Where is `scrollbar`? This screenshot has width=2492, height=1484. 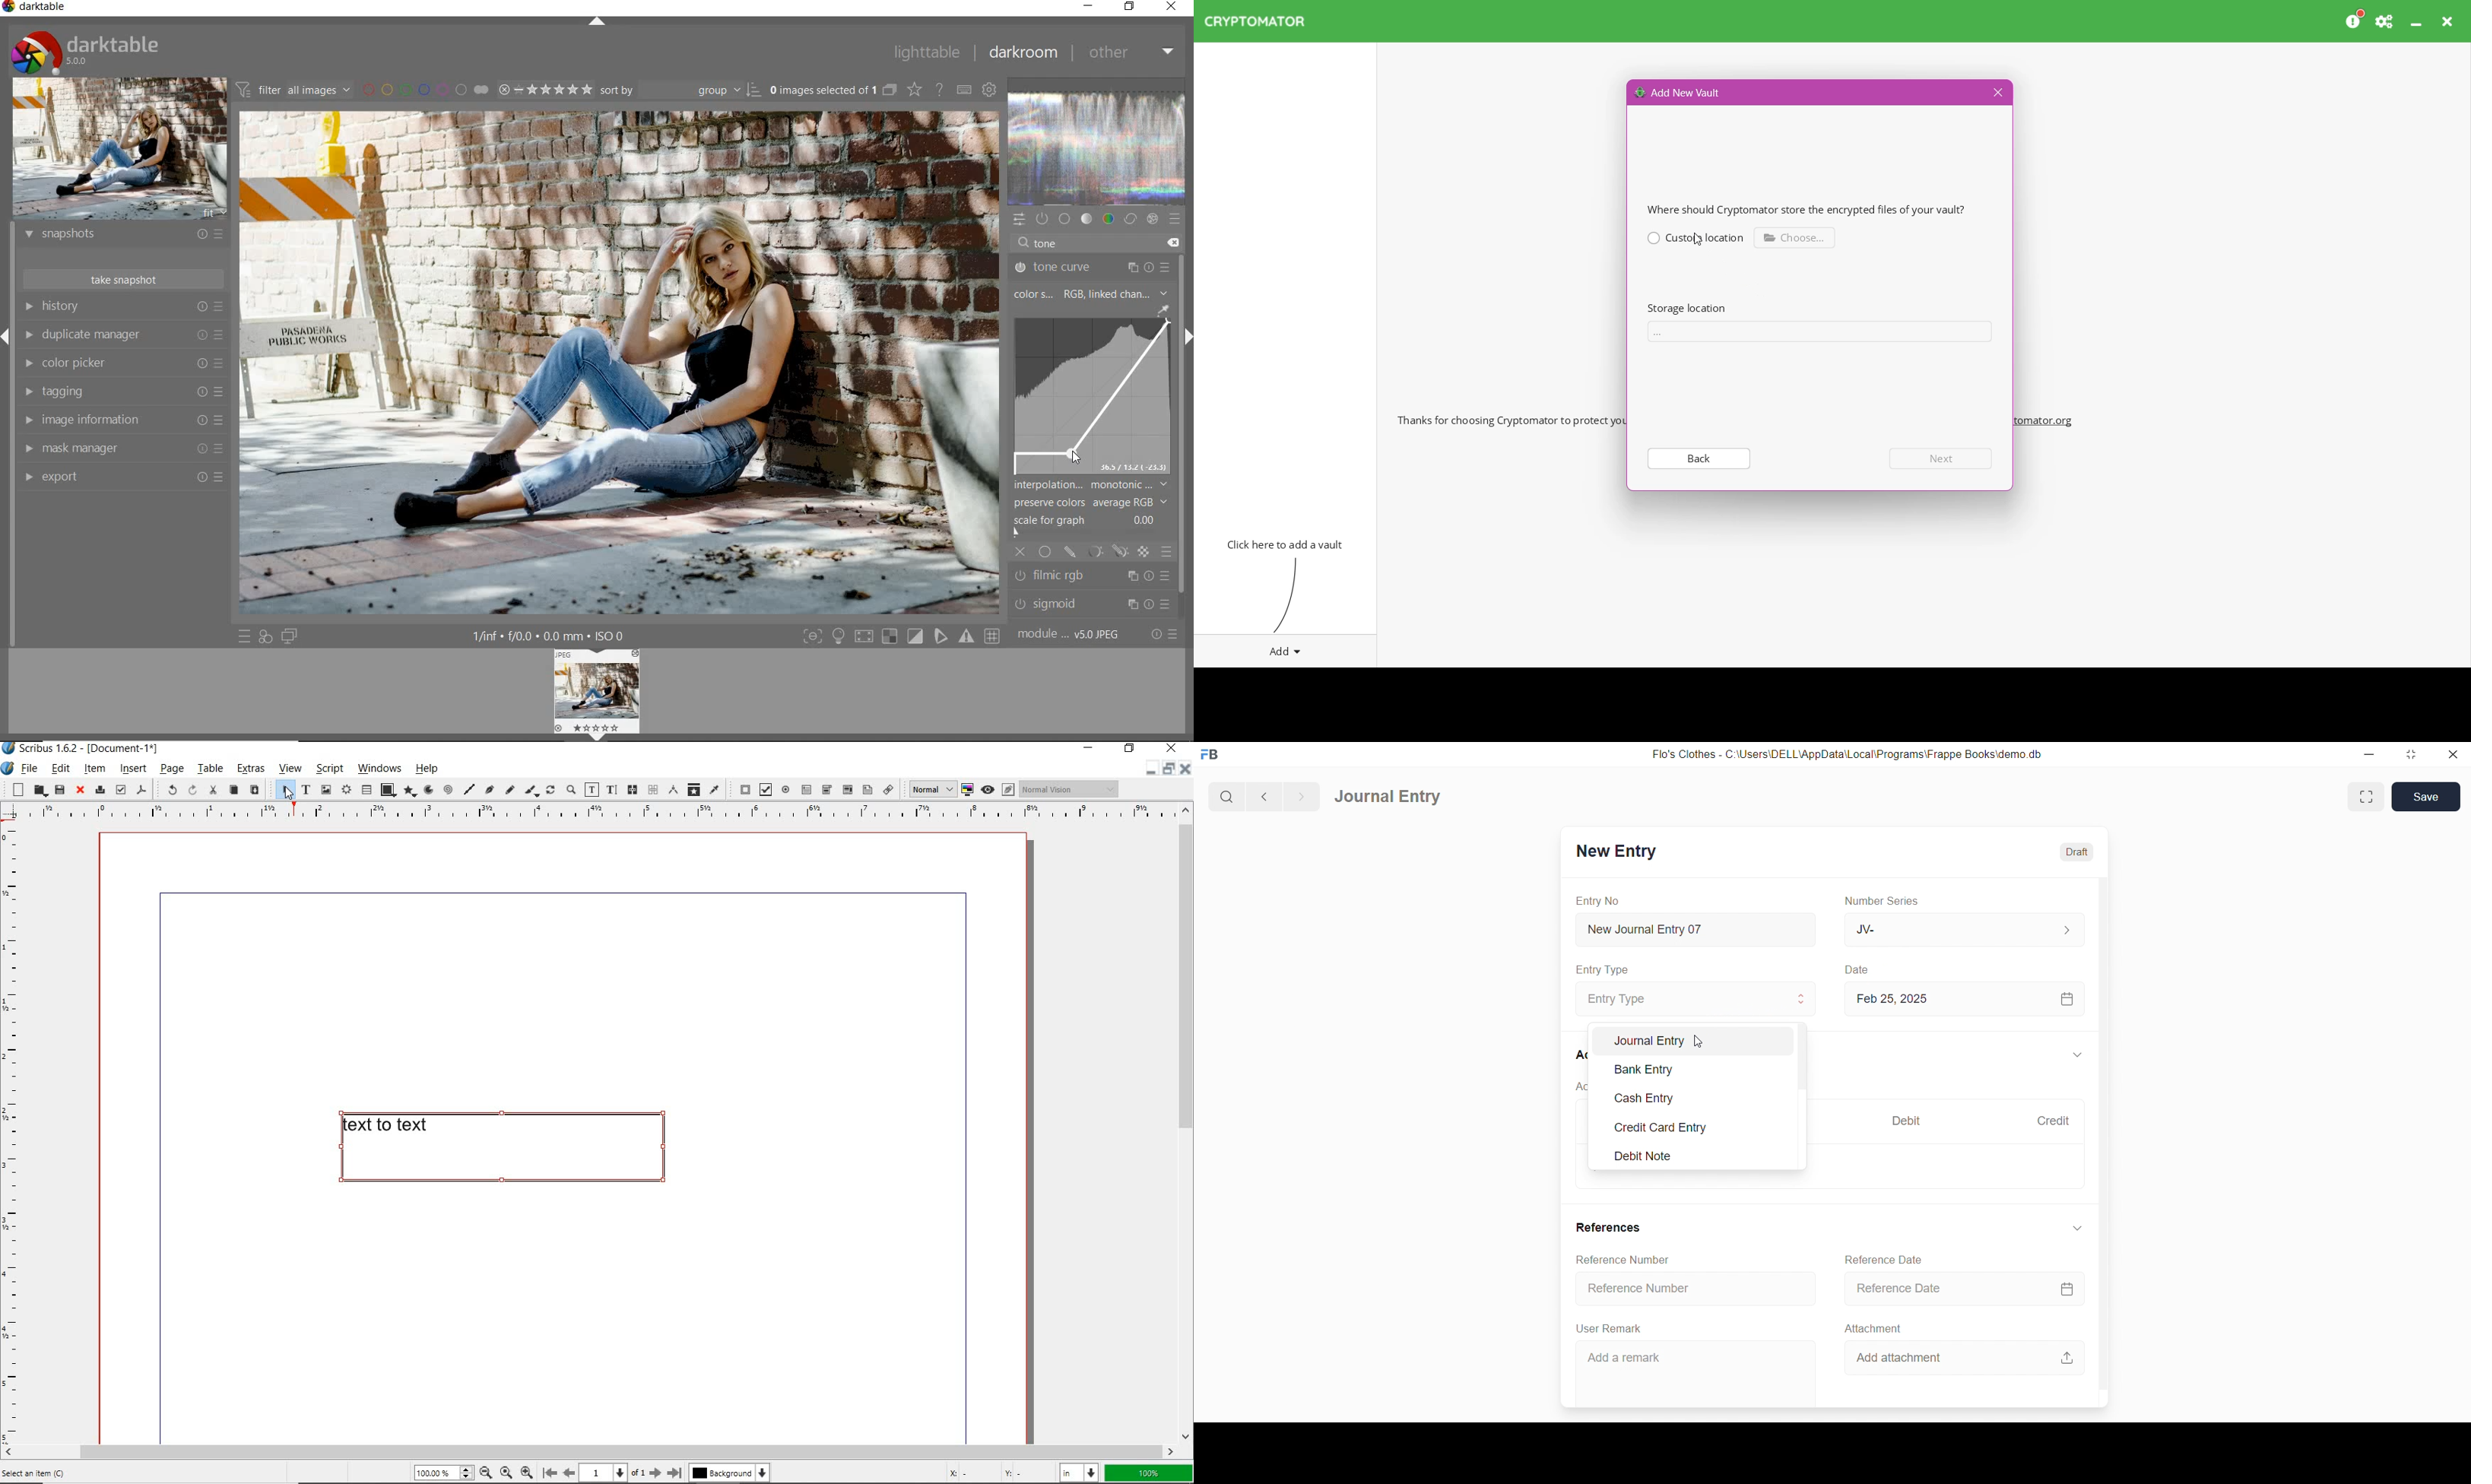
scrollbar is located at coordinates (1186, 1122).